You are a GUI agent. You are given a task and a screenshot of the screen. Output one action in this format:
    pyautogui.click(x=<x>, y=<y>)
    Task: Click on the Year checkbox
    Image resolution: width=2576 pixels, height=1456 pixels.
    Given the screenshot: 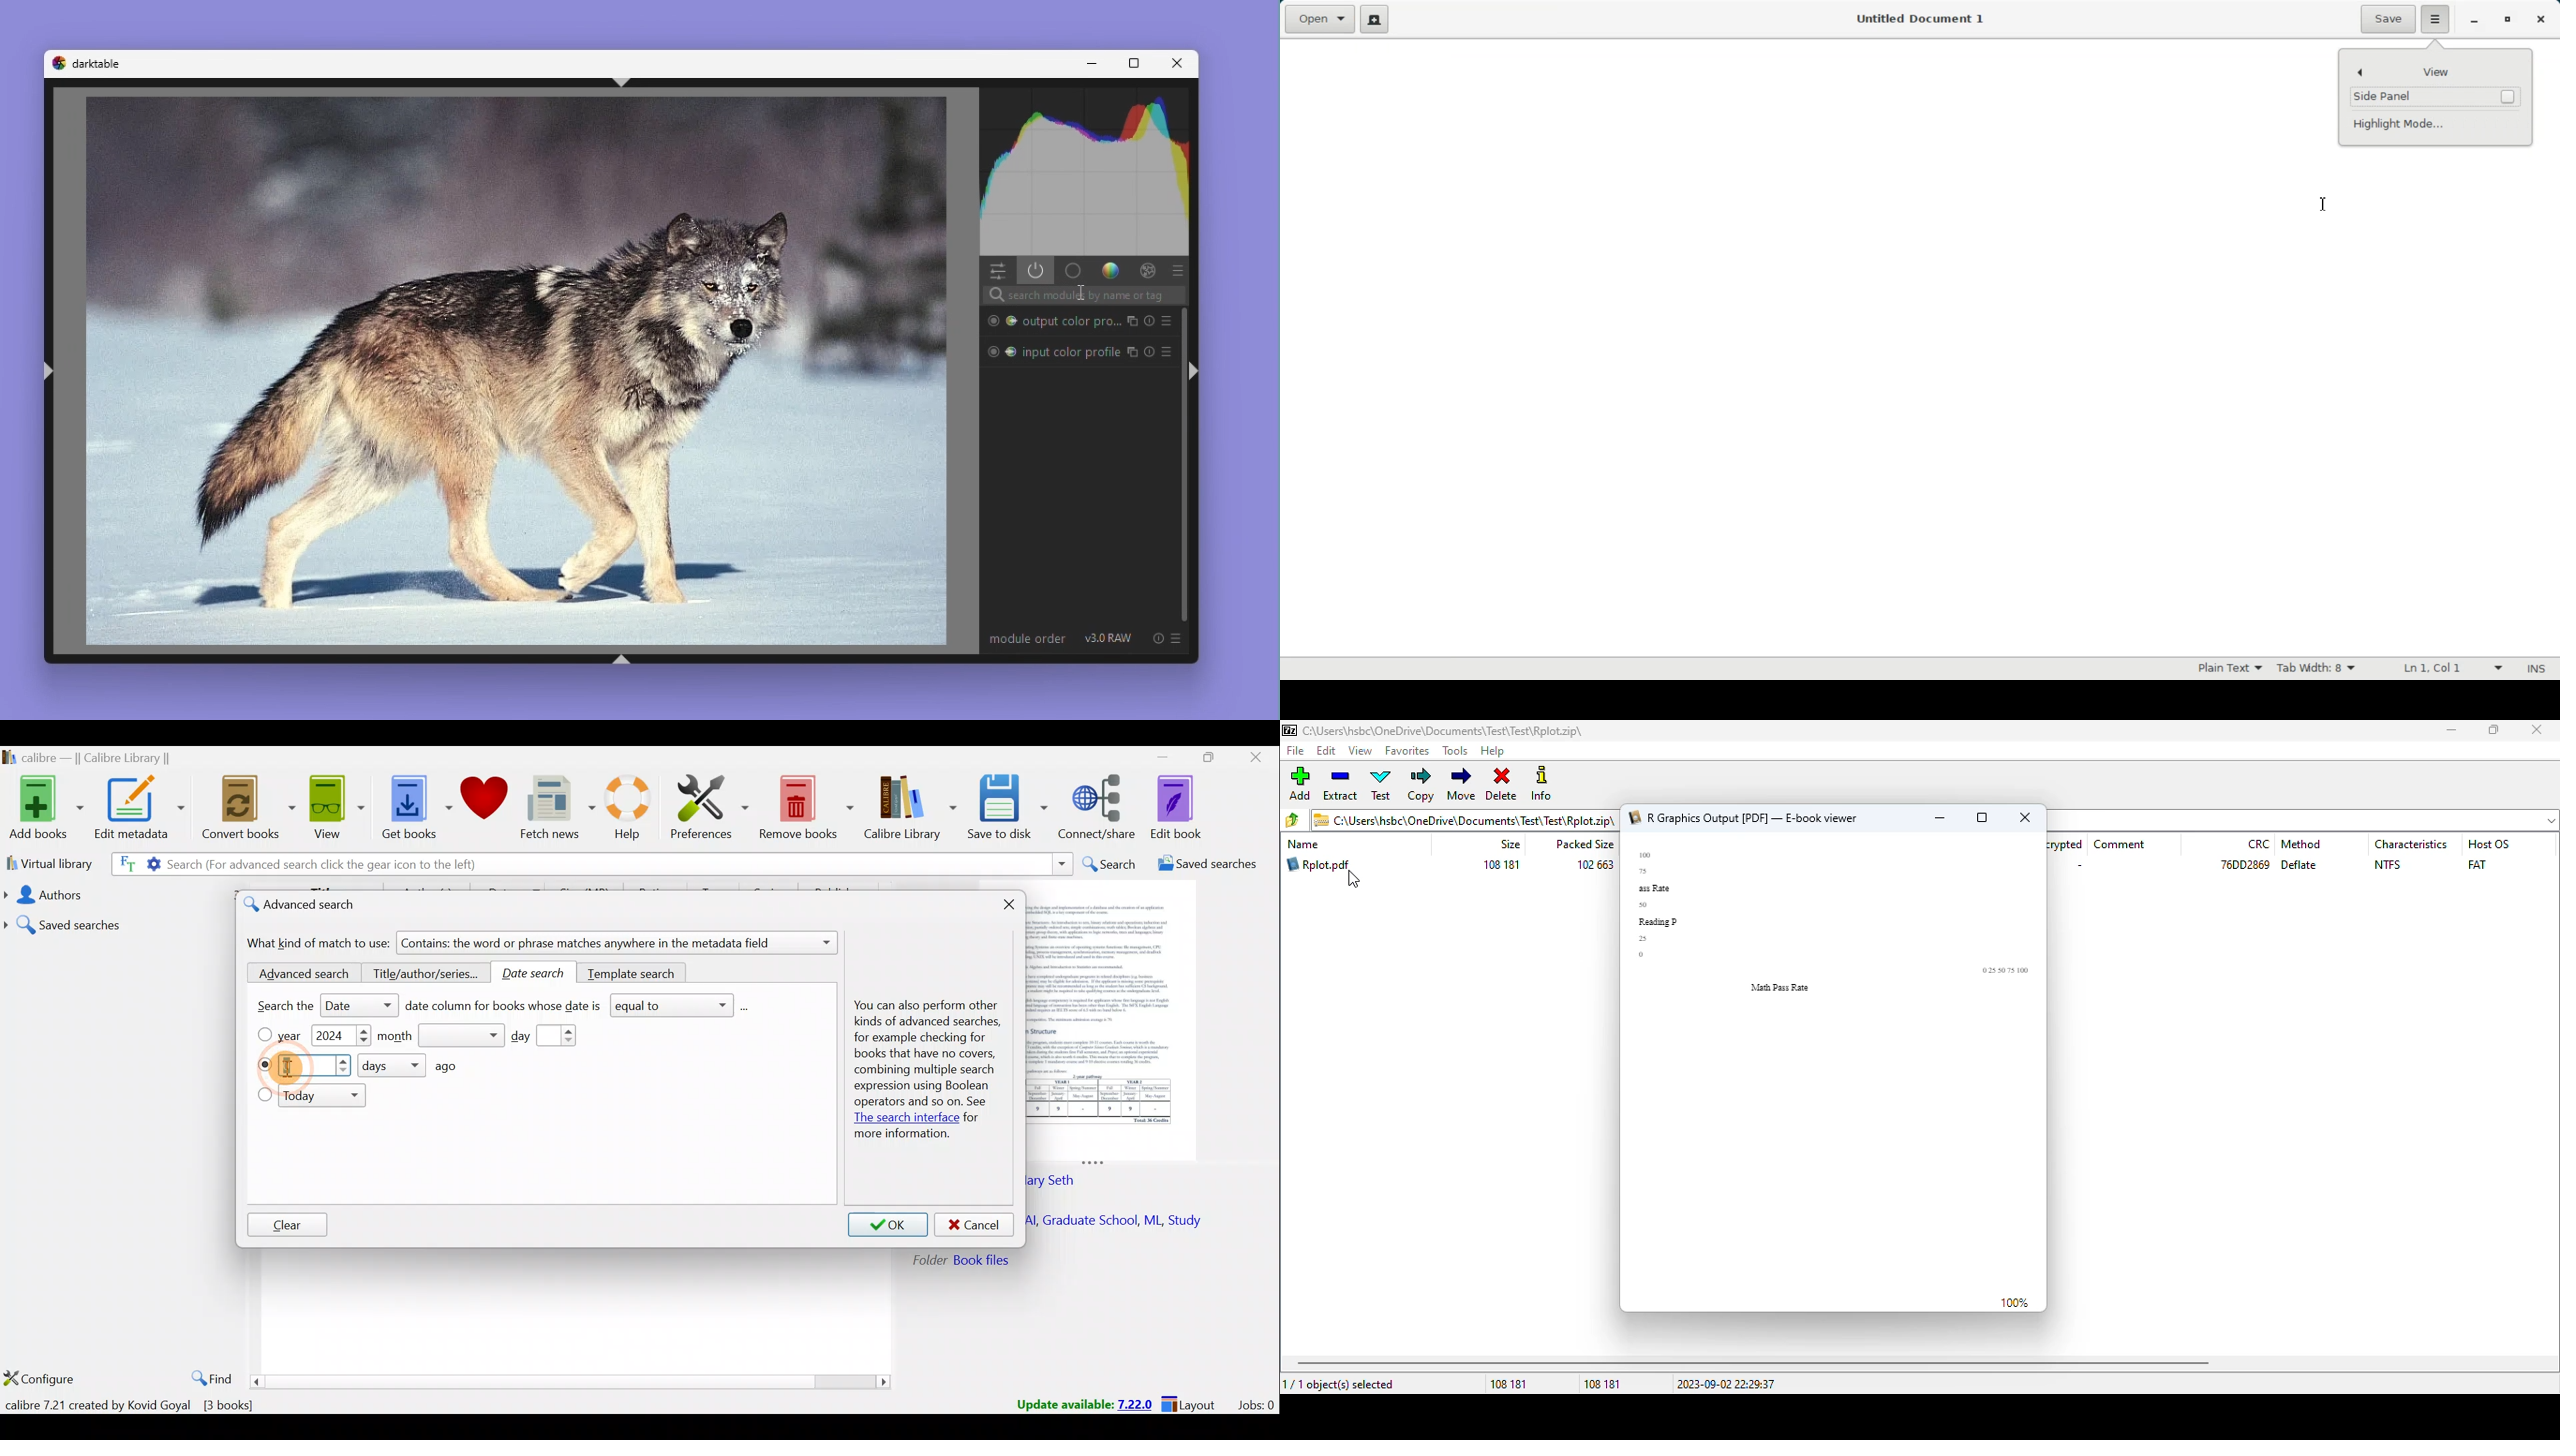 What is the action you would take?
    pyautogui.click(x=264, y=1035)
    